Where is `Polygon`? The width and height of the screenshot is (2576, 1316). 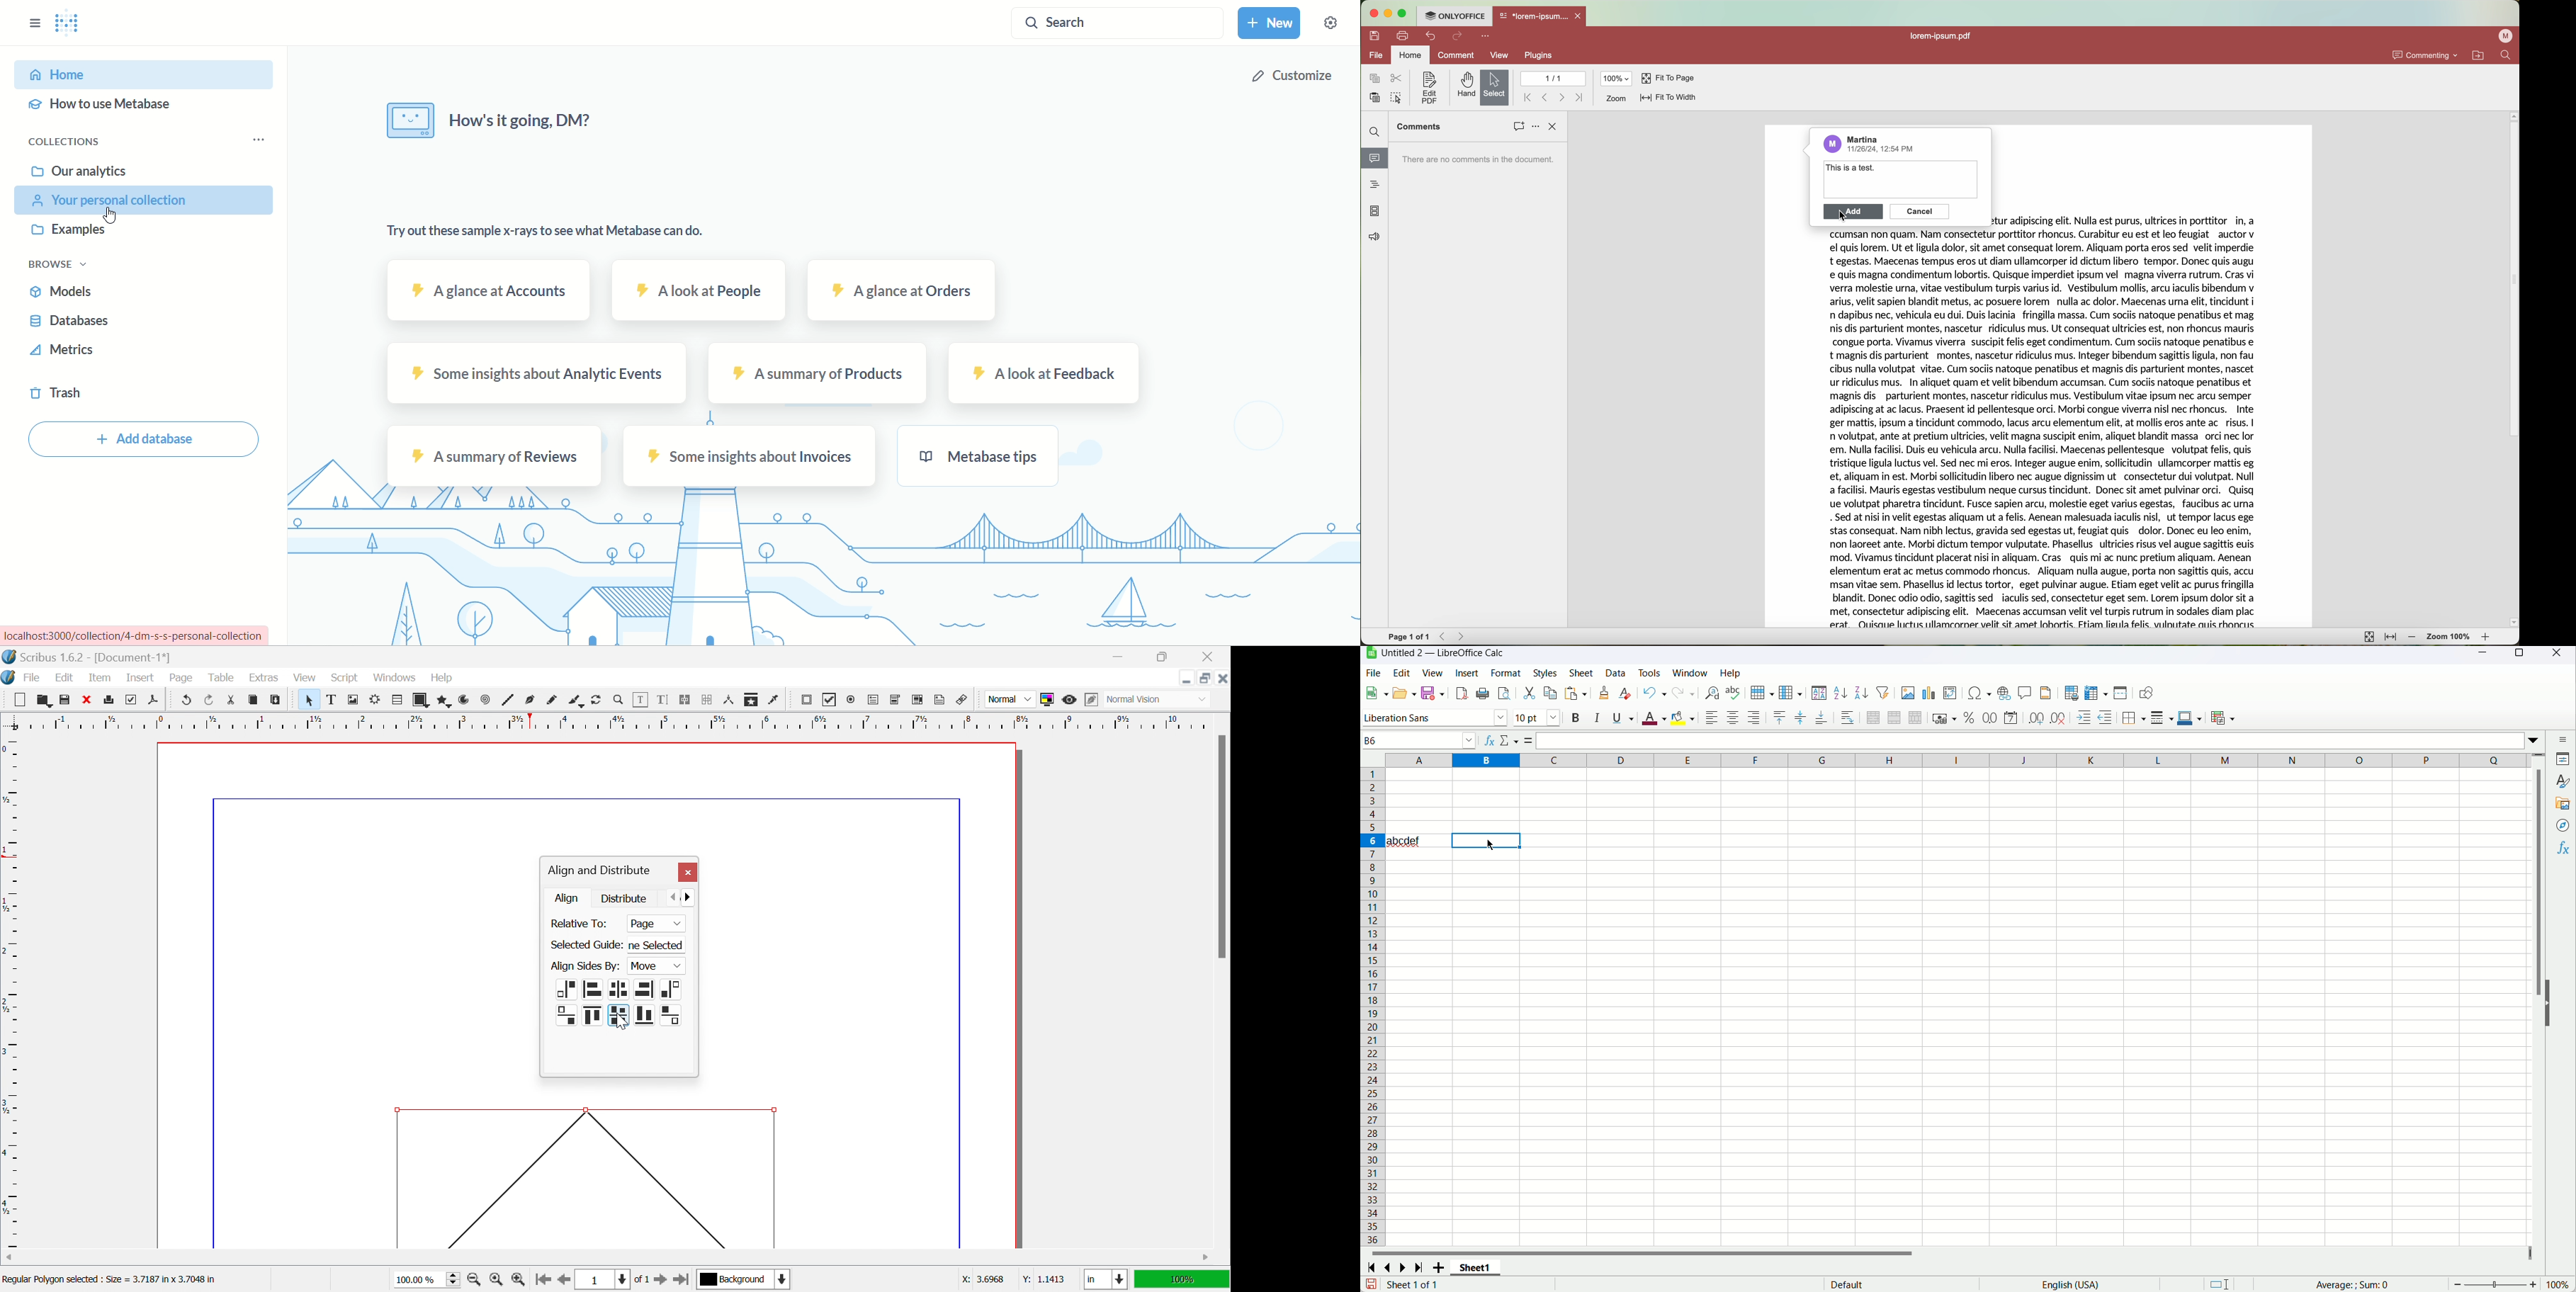
Polygon is located at coordinates (445, 701).